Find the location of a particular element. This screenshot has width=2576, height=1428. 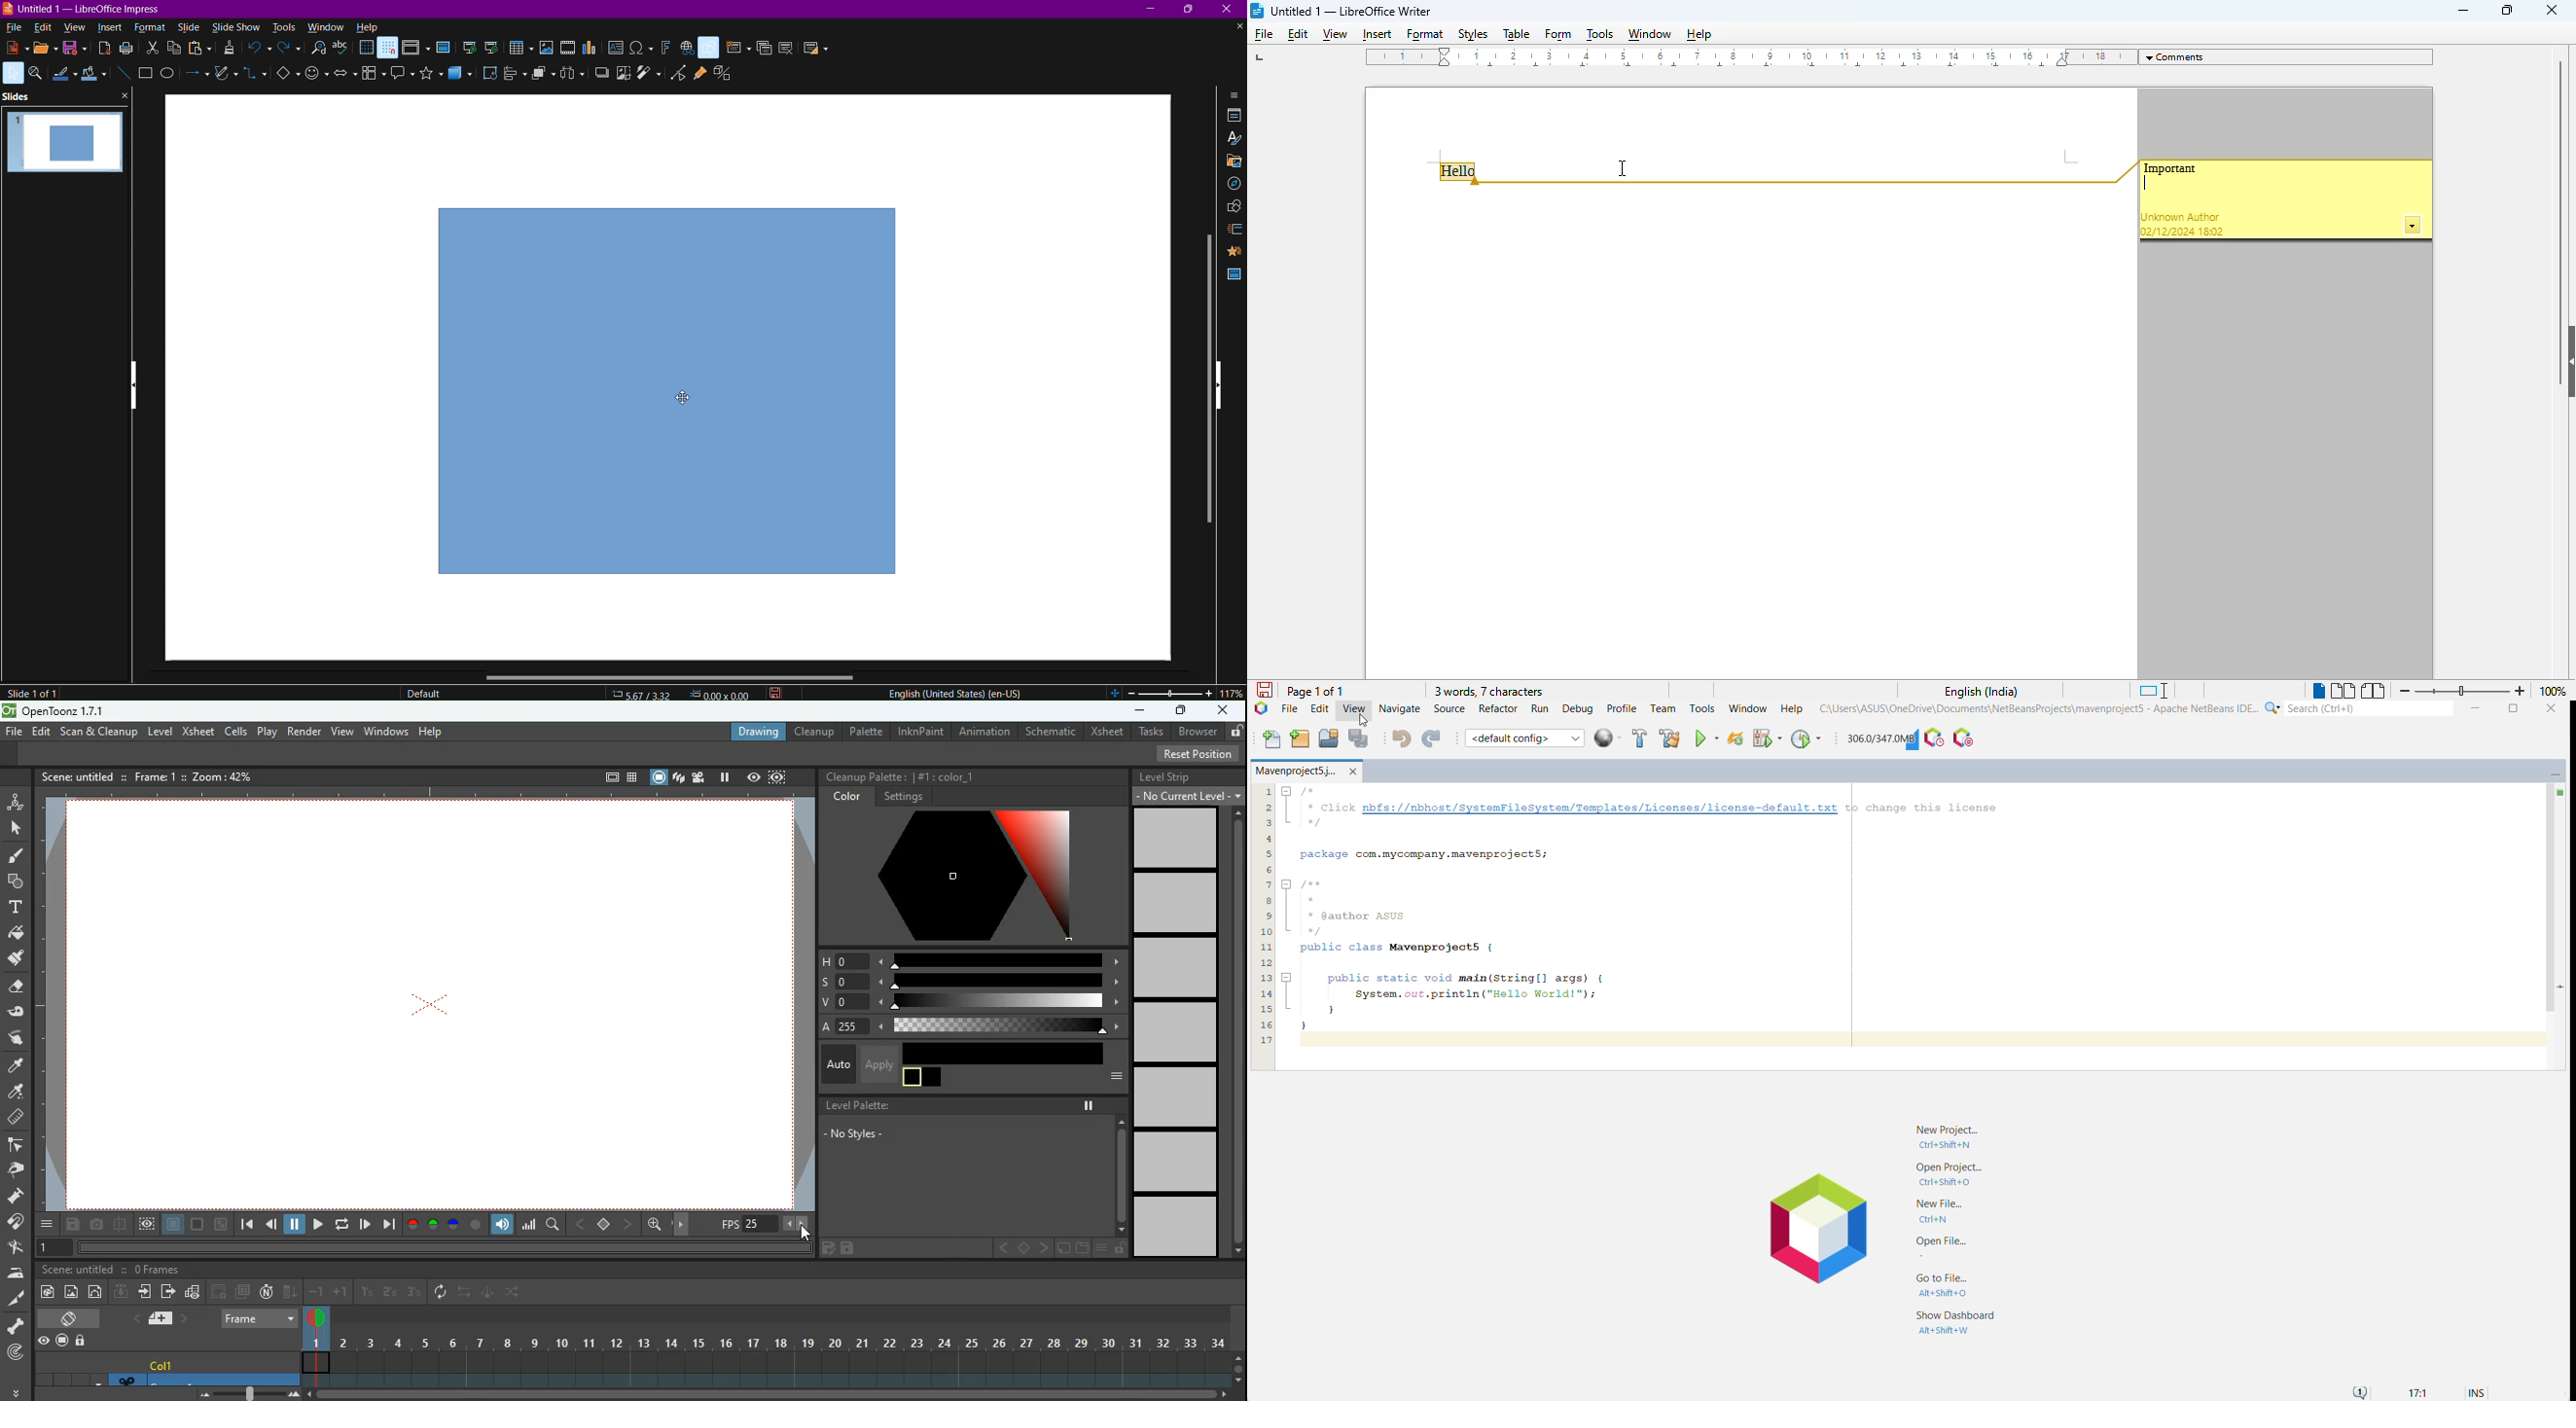

Open Project is located at coordinates (1328, 740).